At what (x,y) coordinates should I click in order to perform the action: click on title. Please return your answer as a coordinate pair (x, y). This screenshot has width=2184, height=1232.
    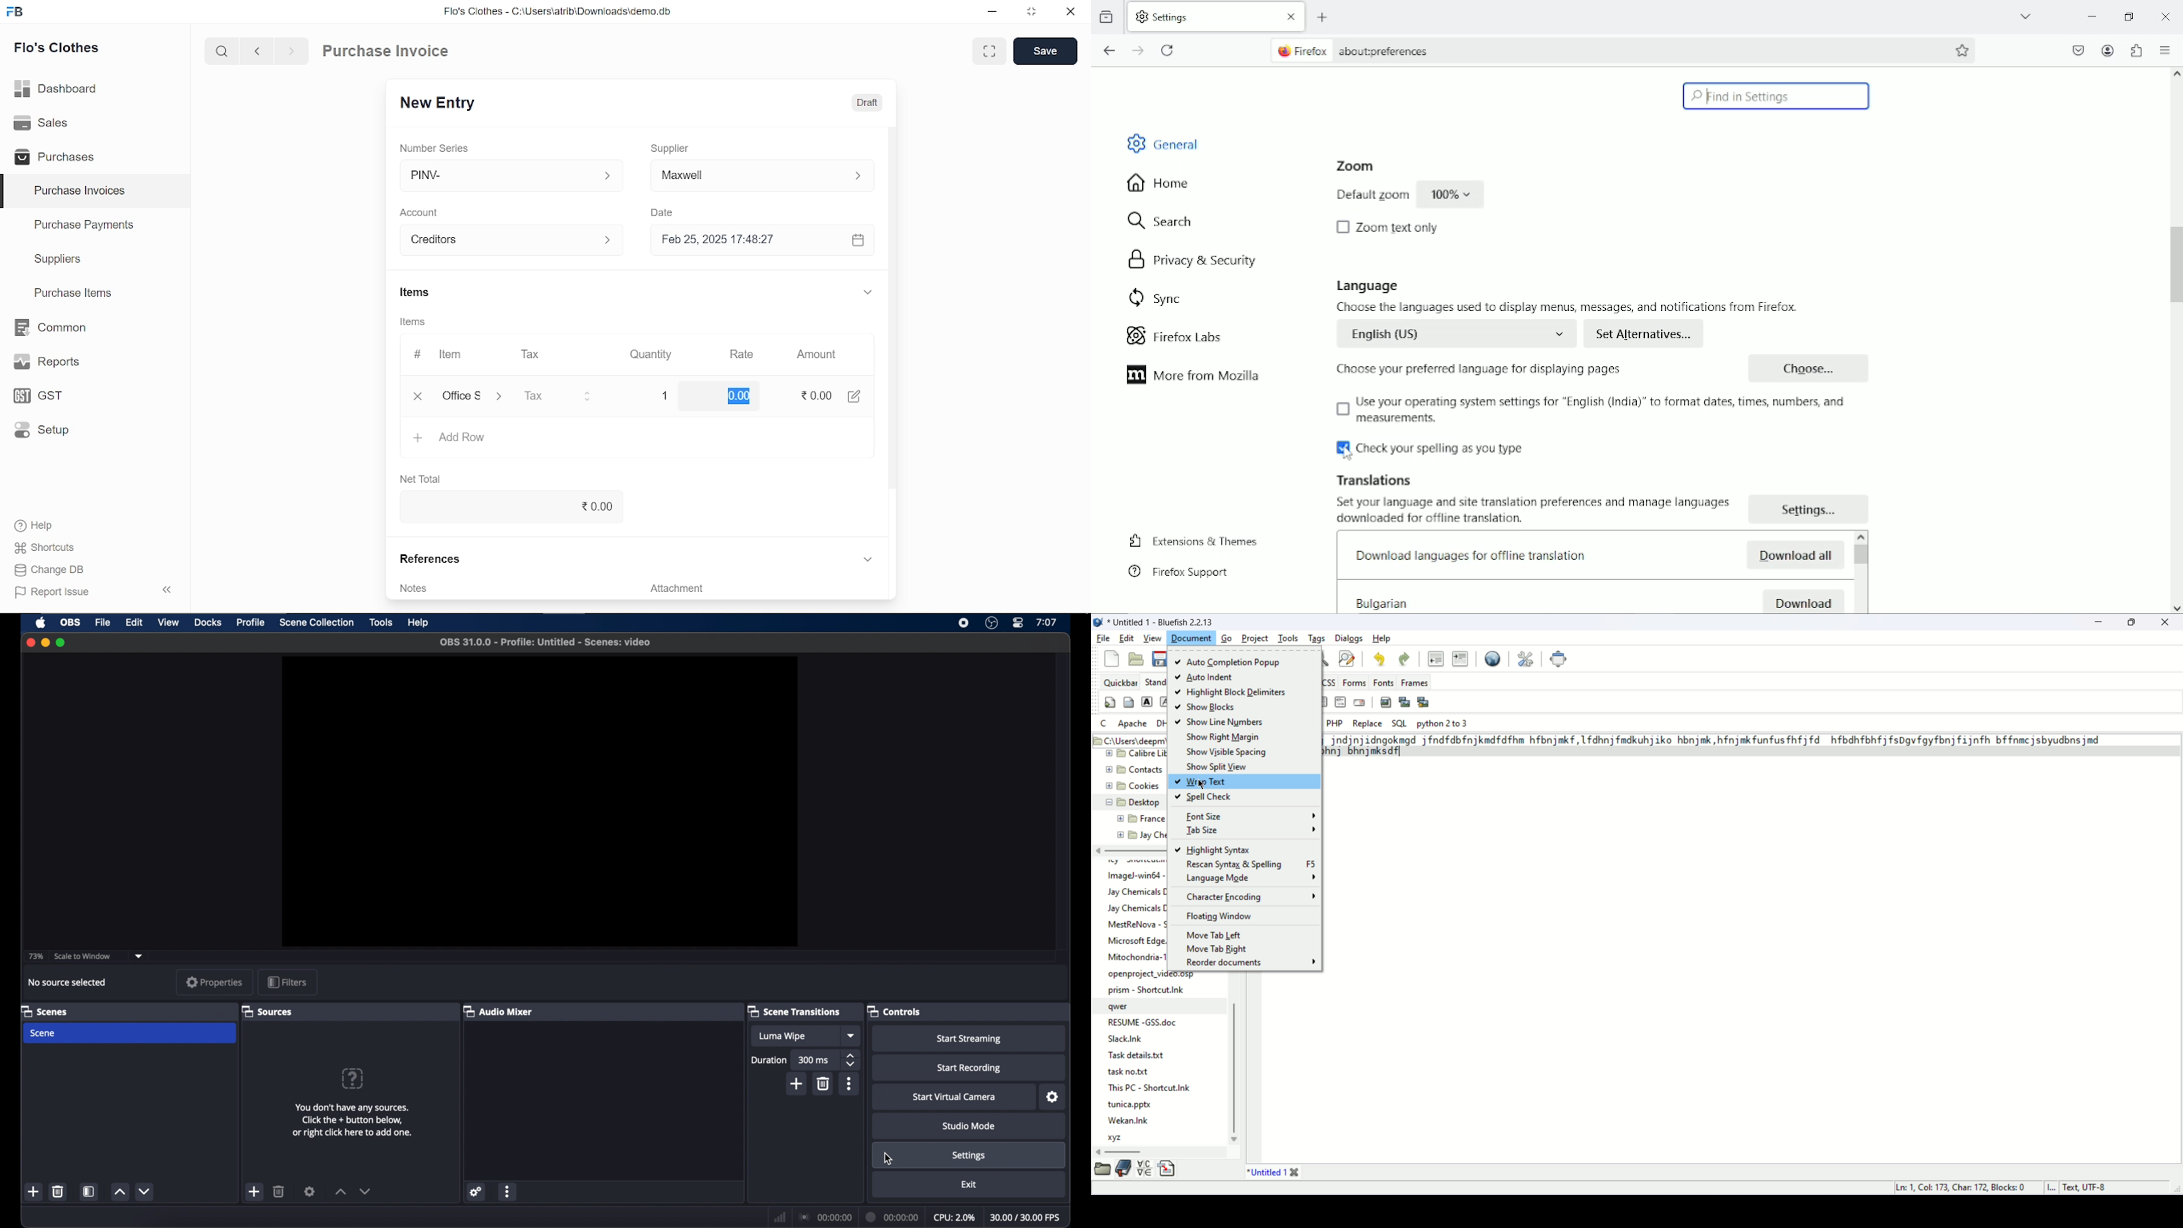
    Looking at the image, I should click on (1264, 1171).